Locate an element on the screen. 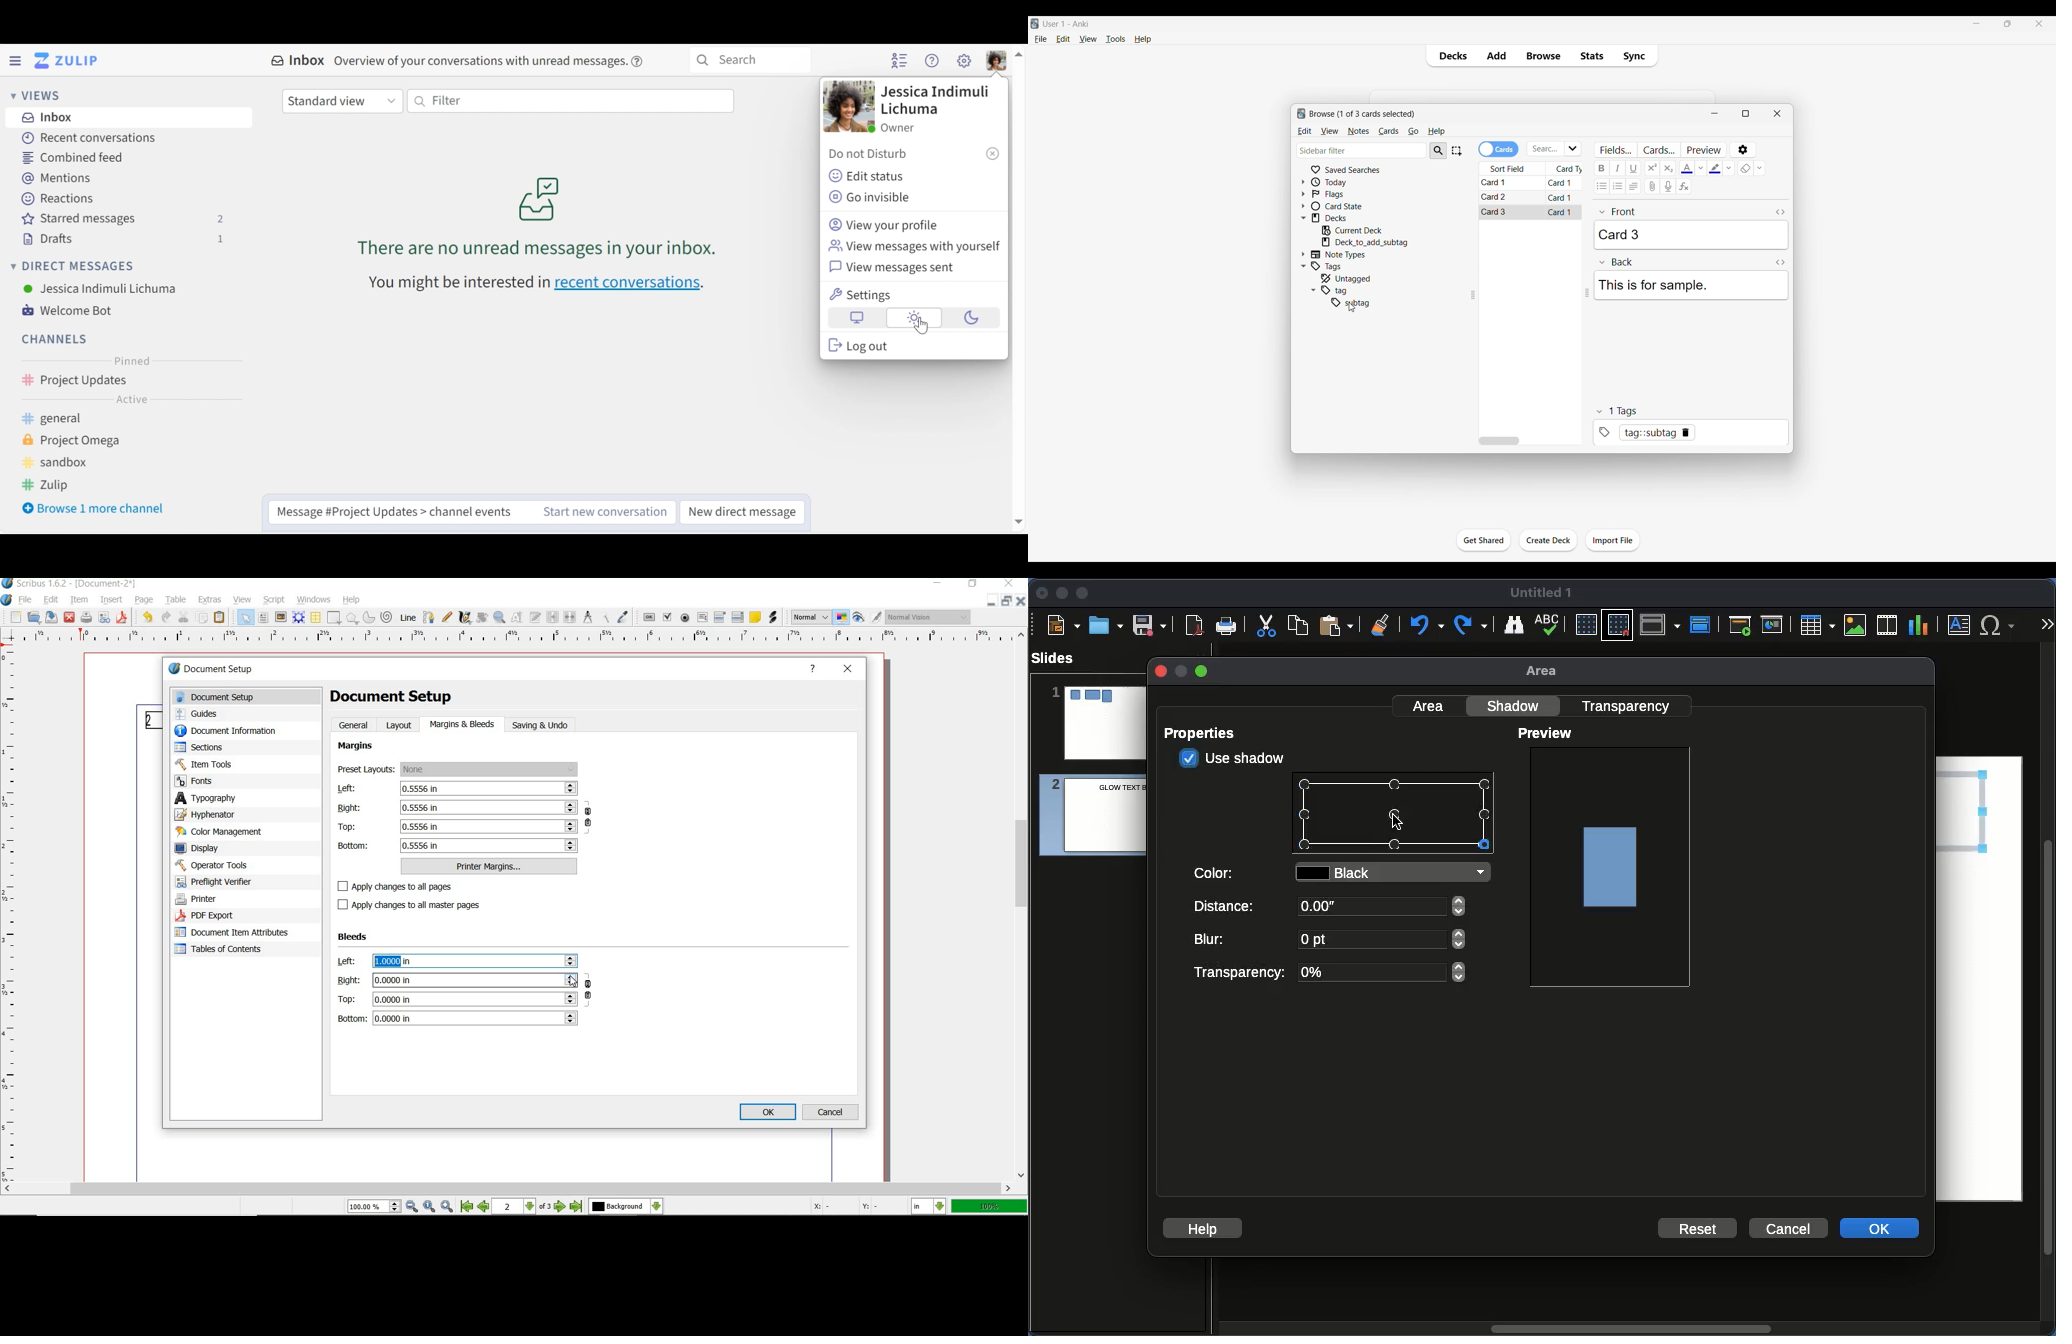 This screenshot has height=1344, width=2072. Scroll is located at coordinates (2050, 991).